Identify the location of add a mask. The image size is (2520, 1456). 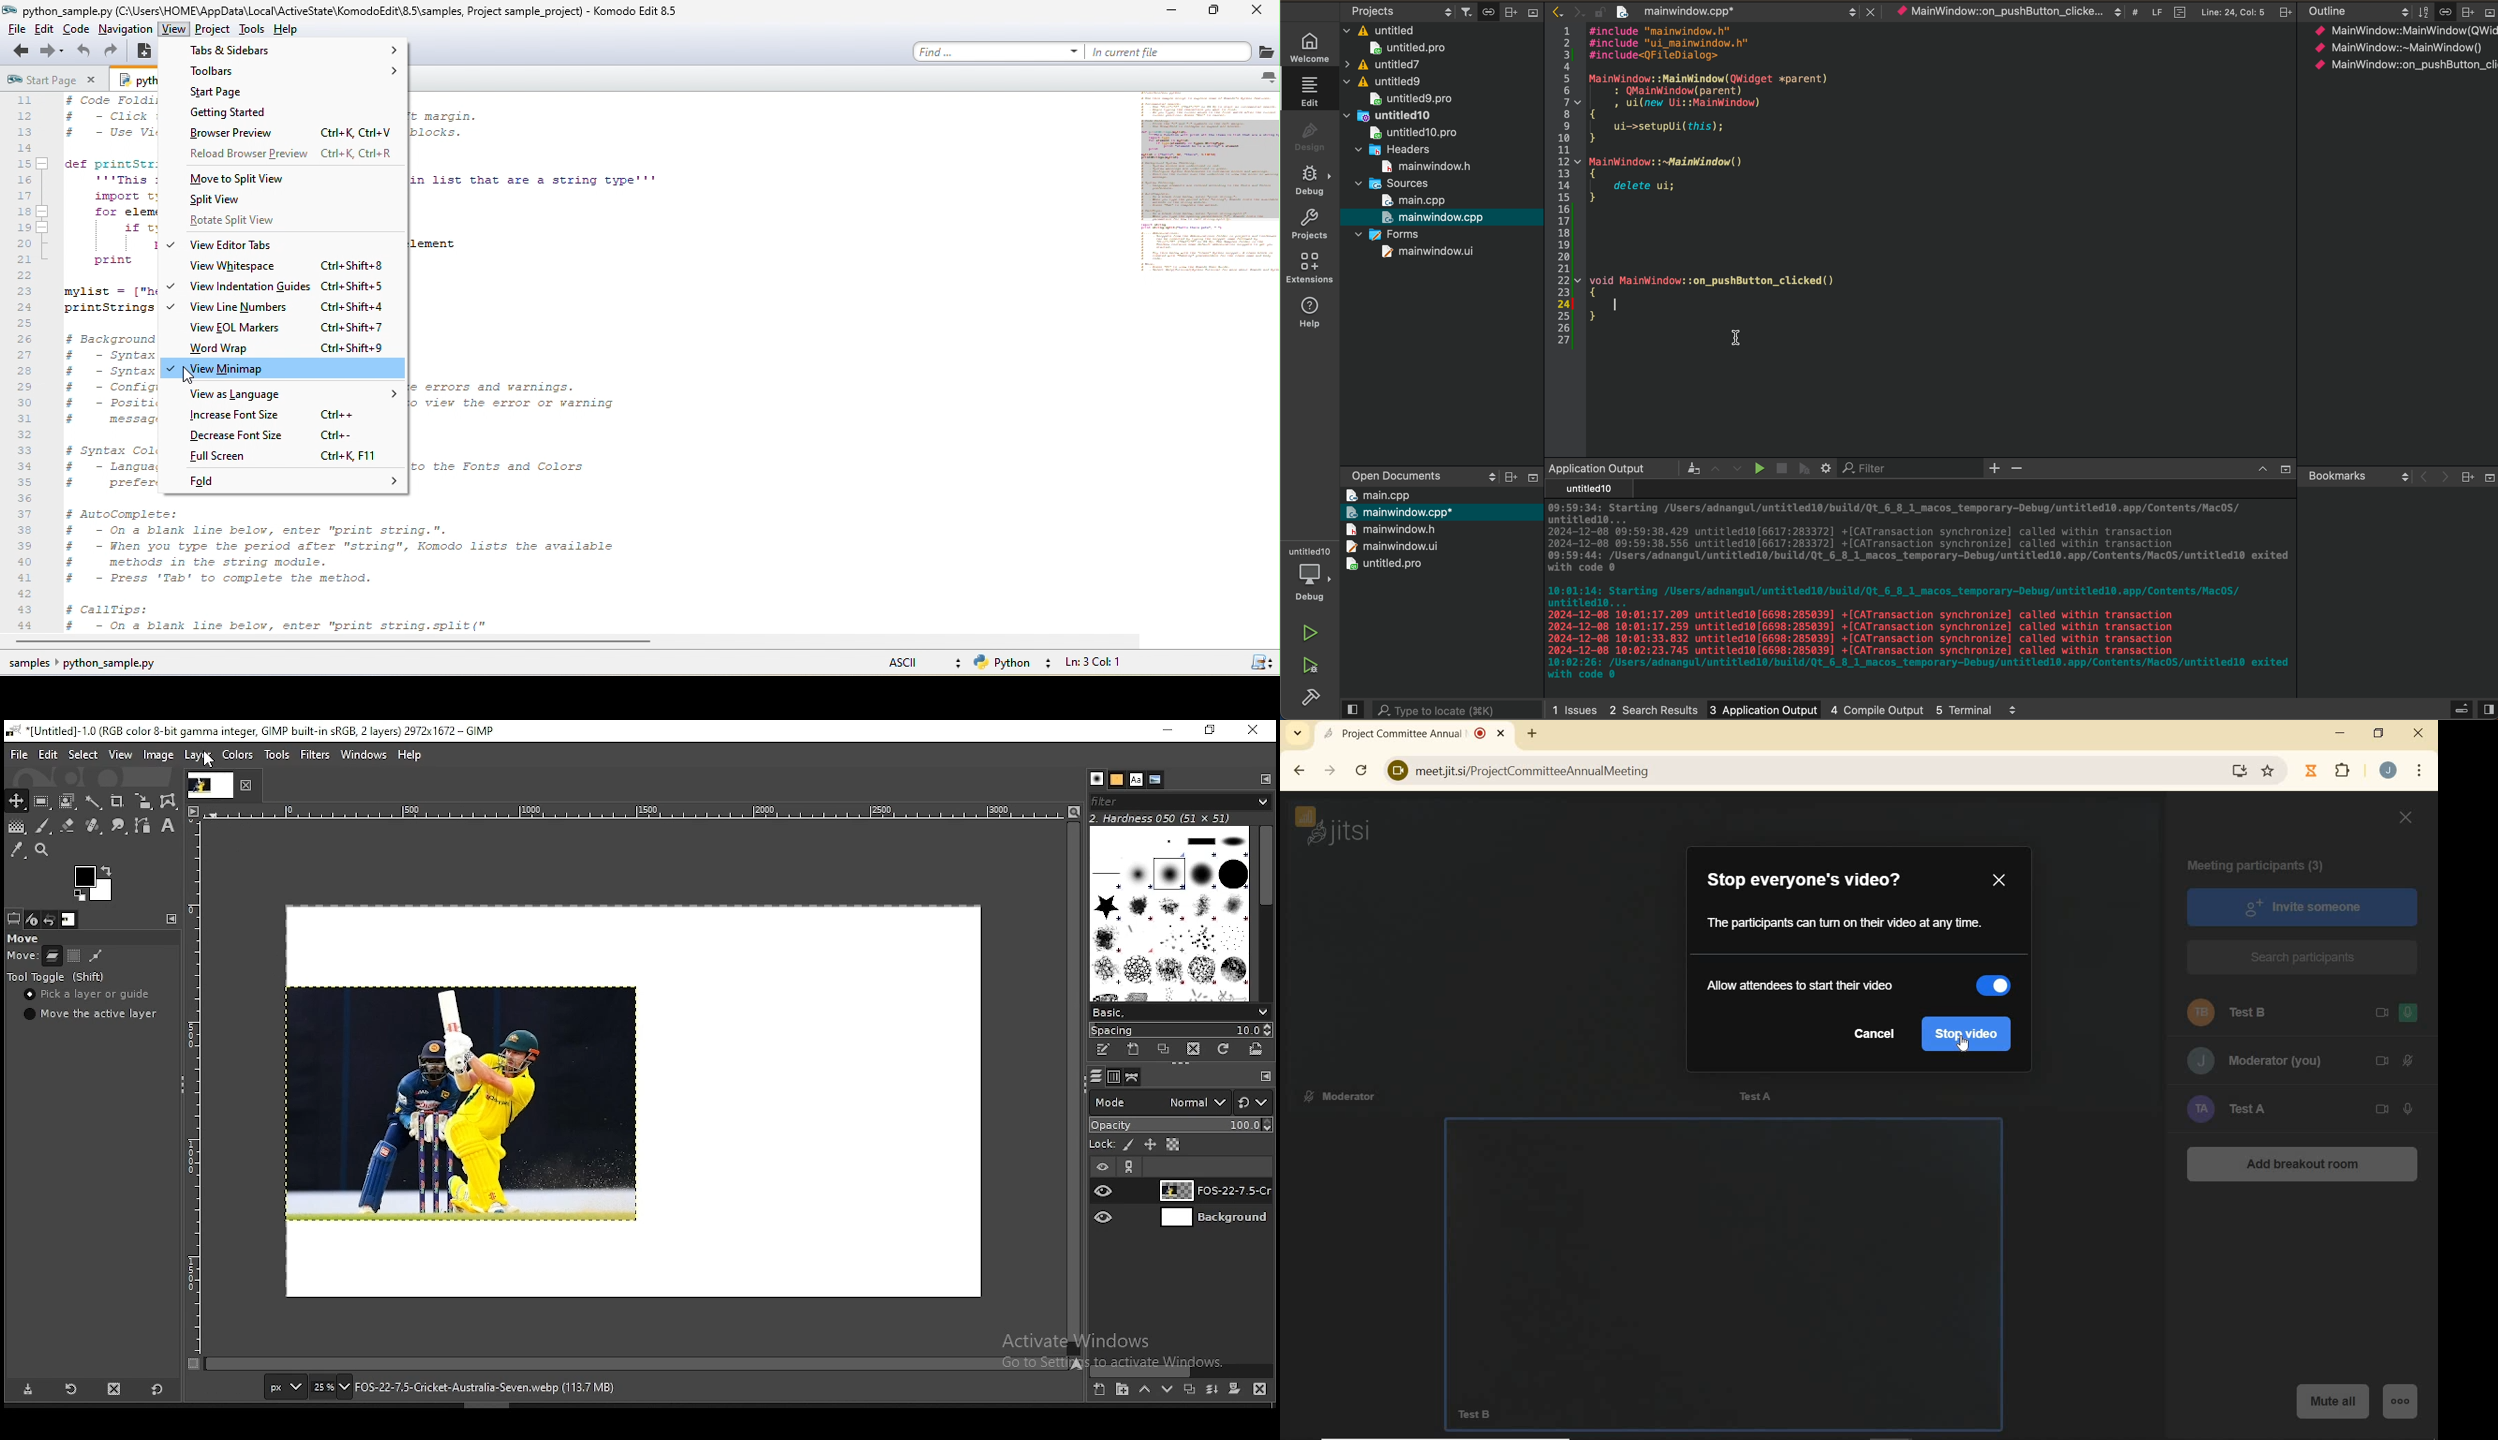
(1232, 1390).